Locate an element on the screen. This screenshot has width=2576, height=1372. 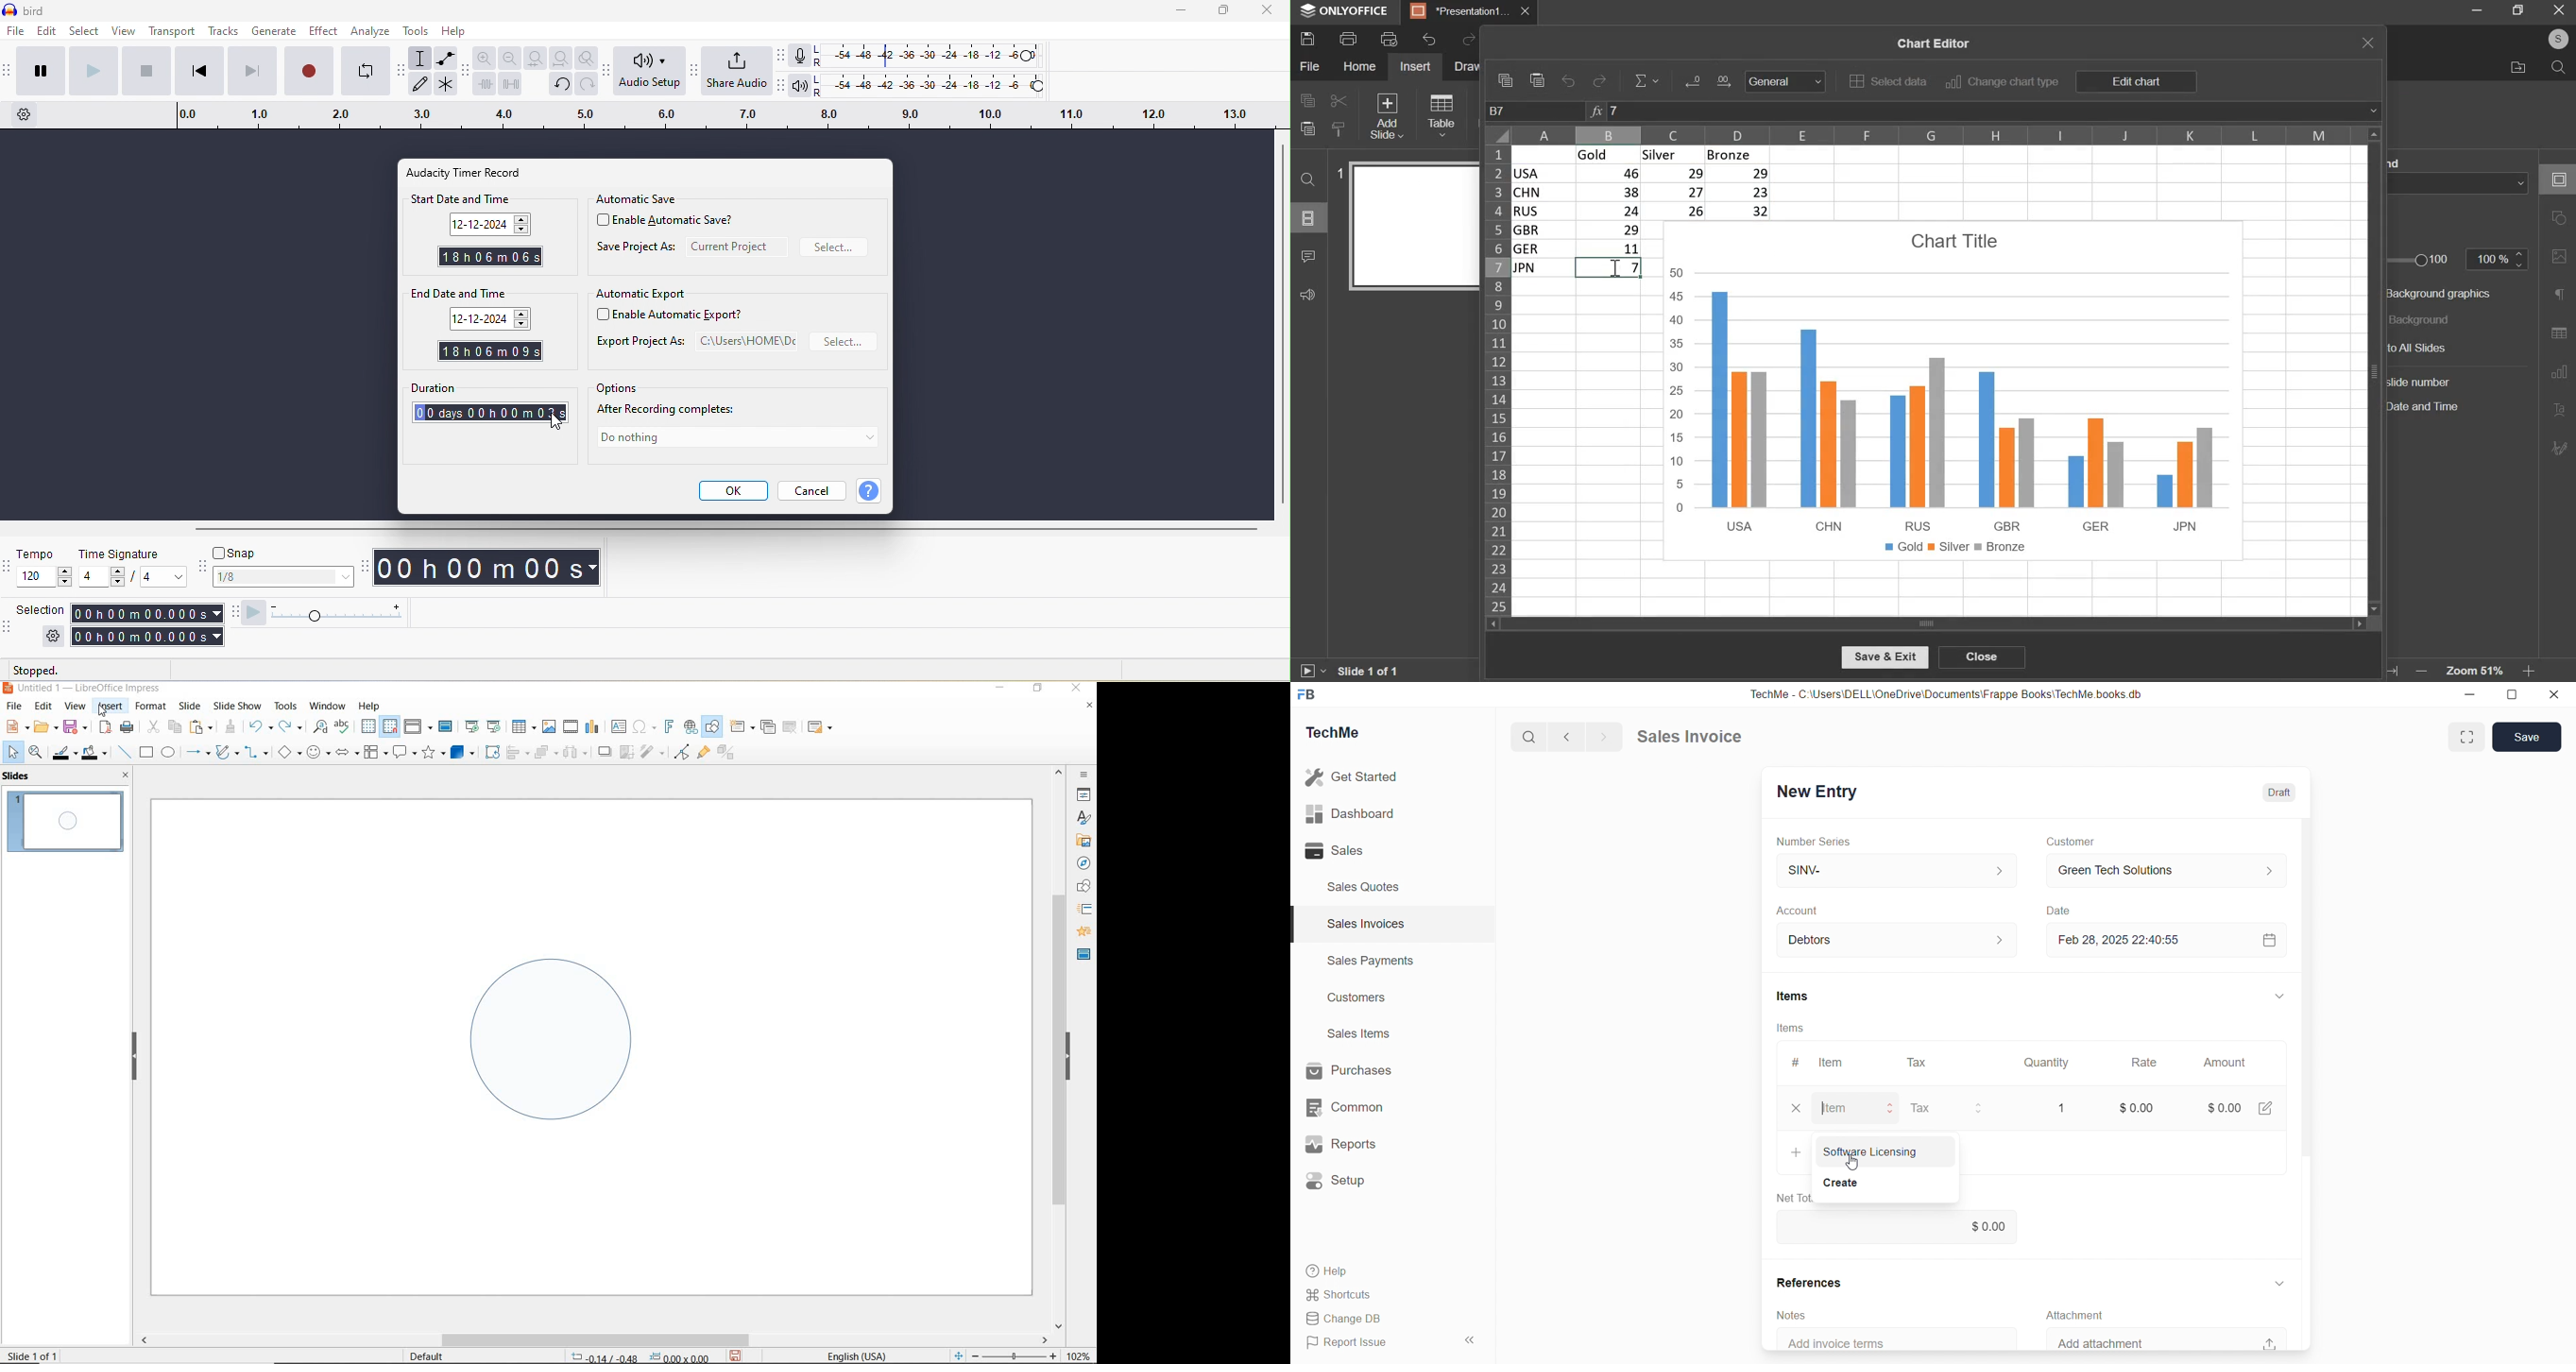
slides is located at coordinates (19, 776).